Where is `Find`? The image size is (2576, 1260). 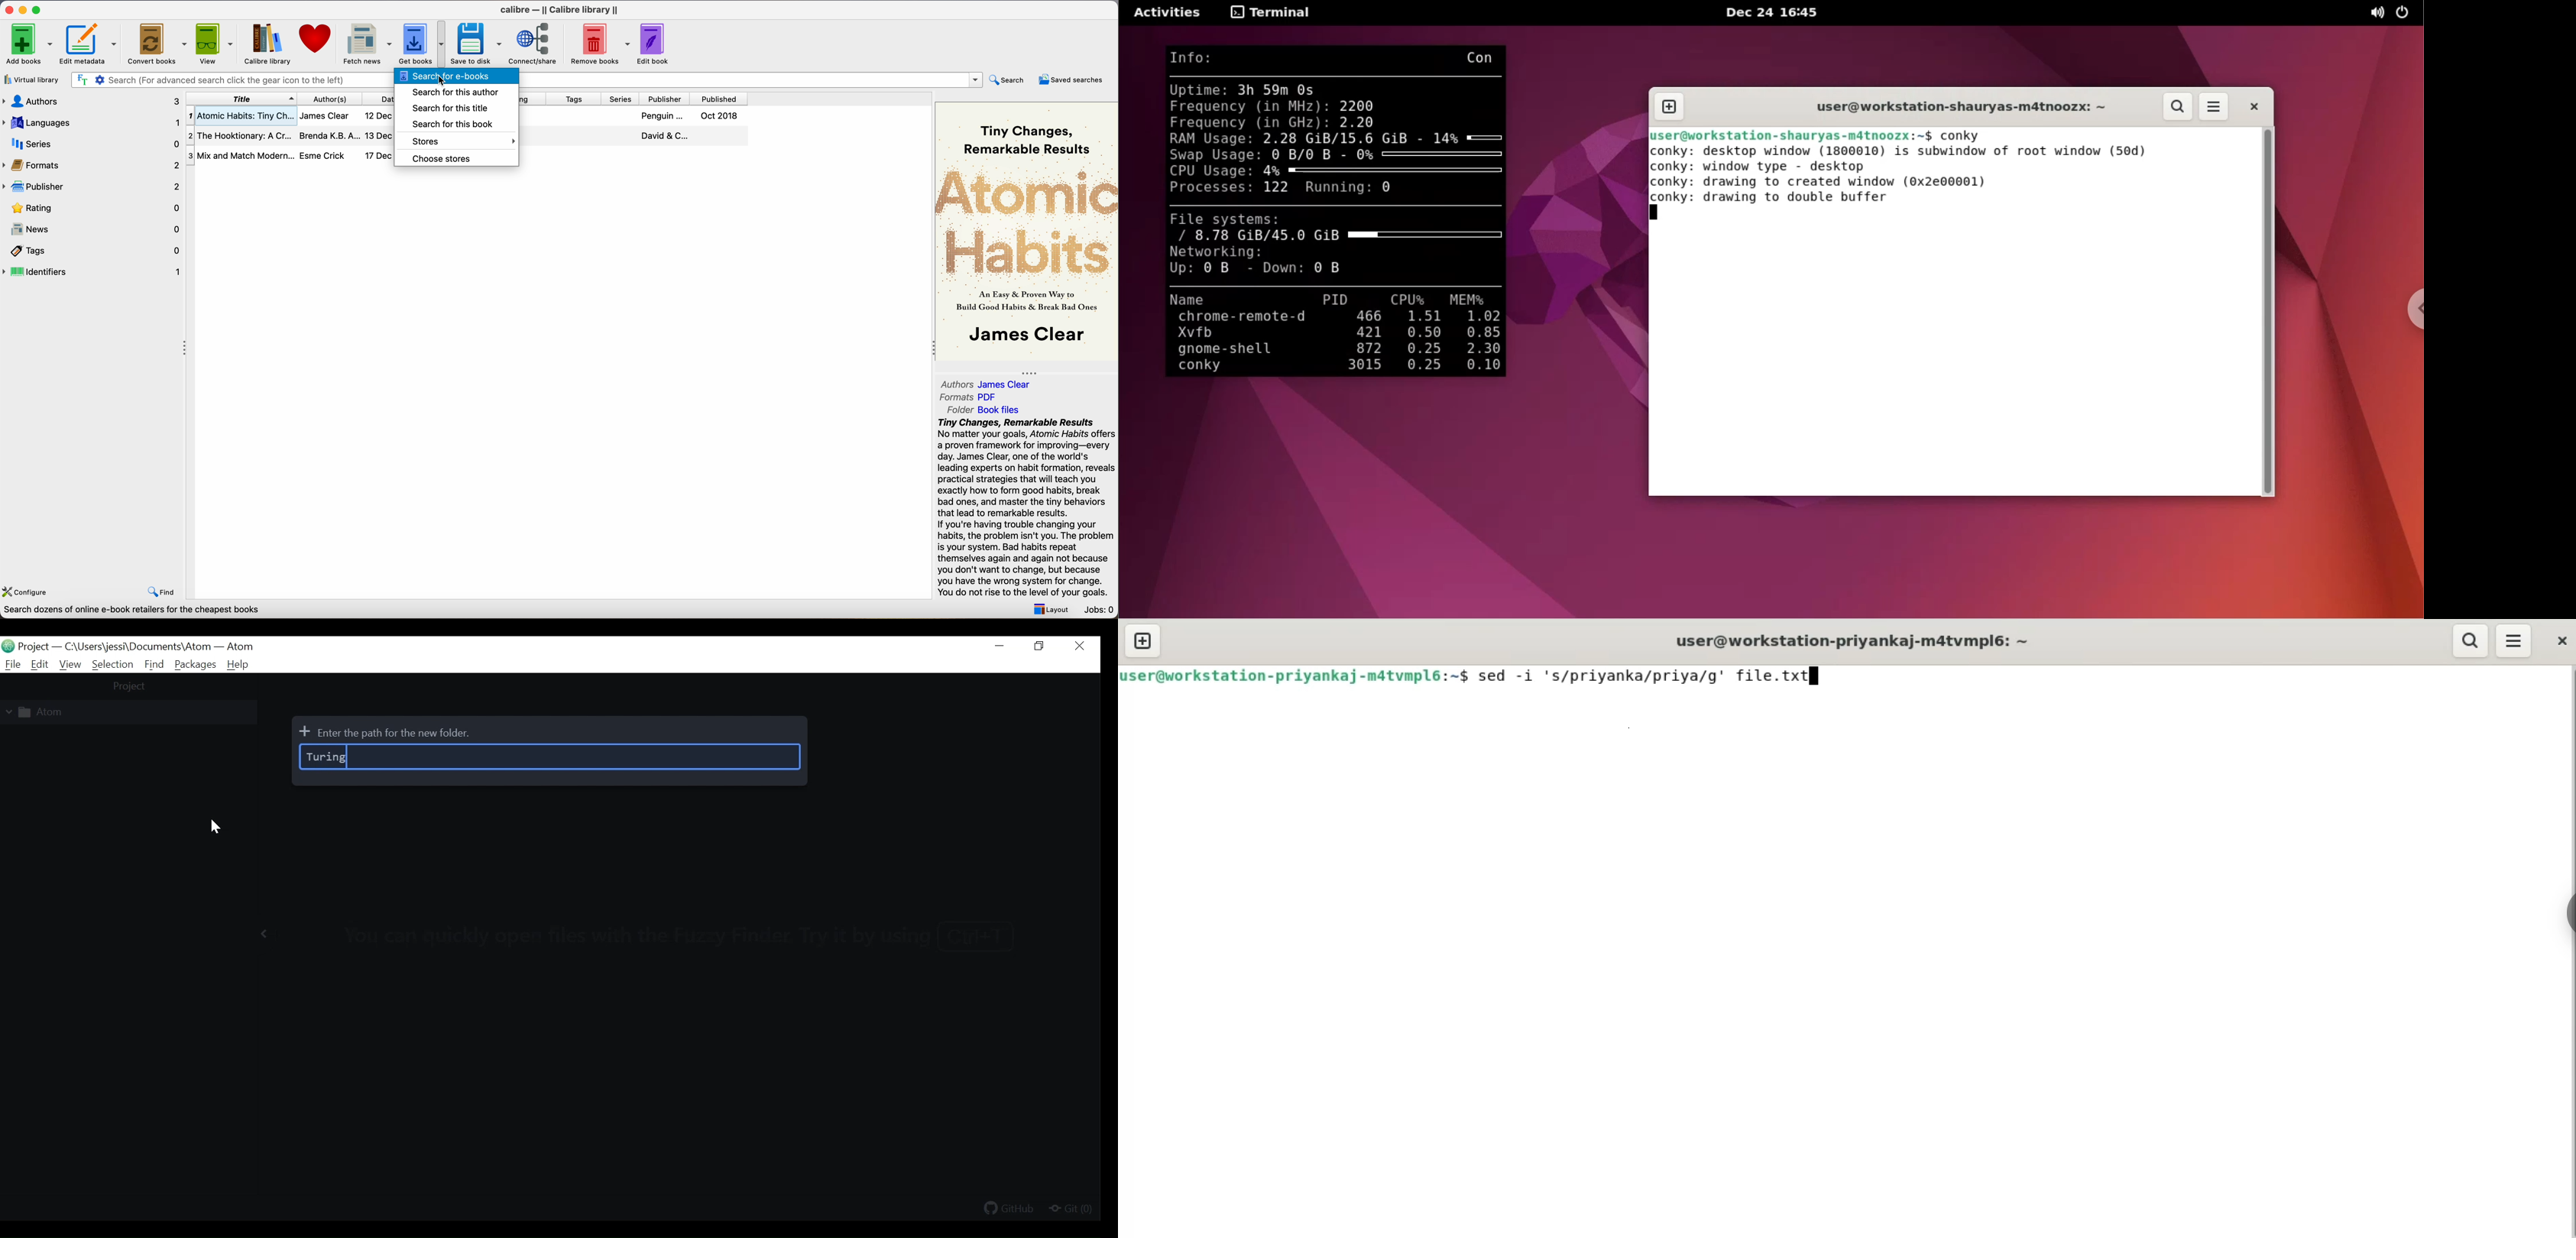 Find is located at coordinates (155, 664).